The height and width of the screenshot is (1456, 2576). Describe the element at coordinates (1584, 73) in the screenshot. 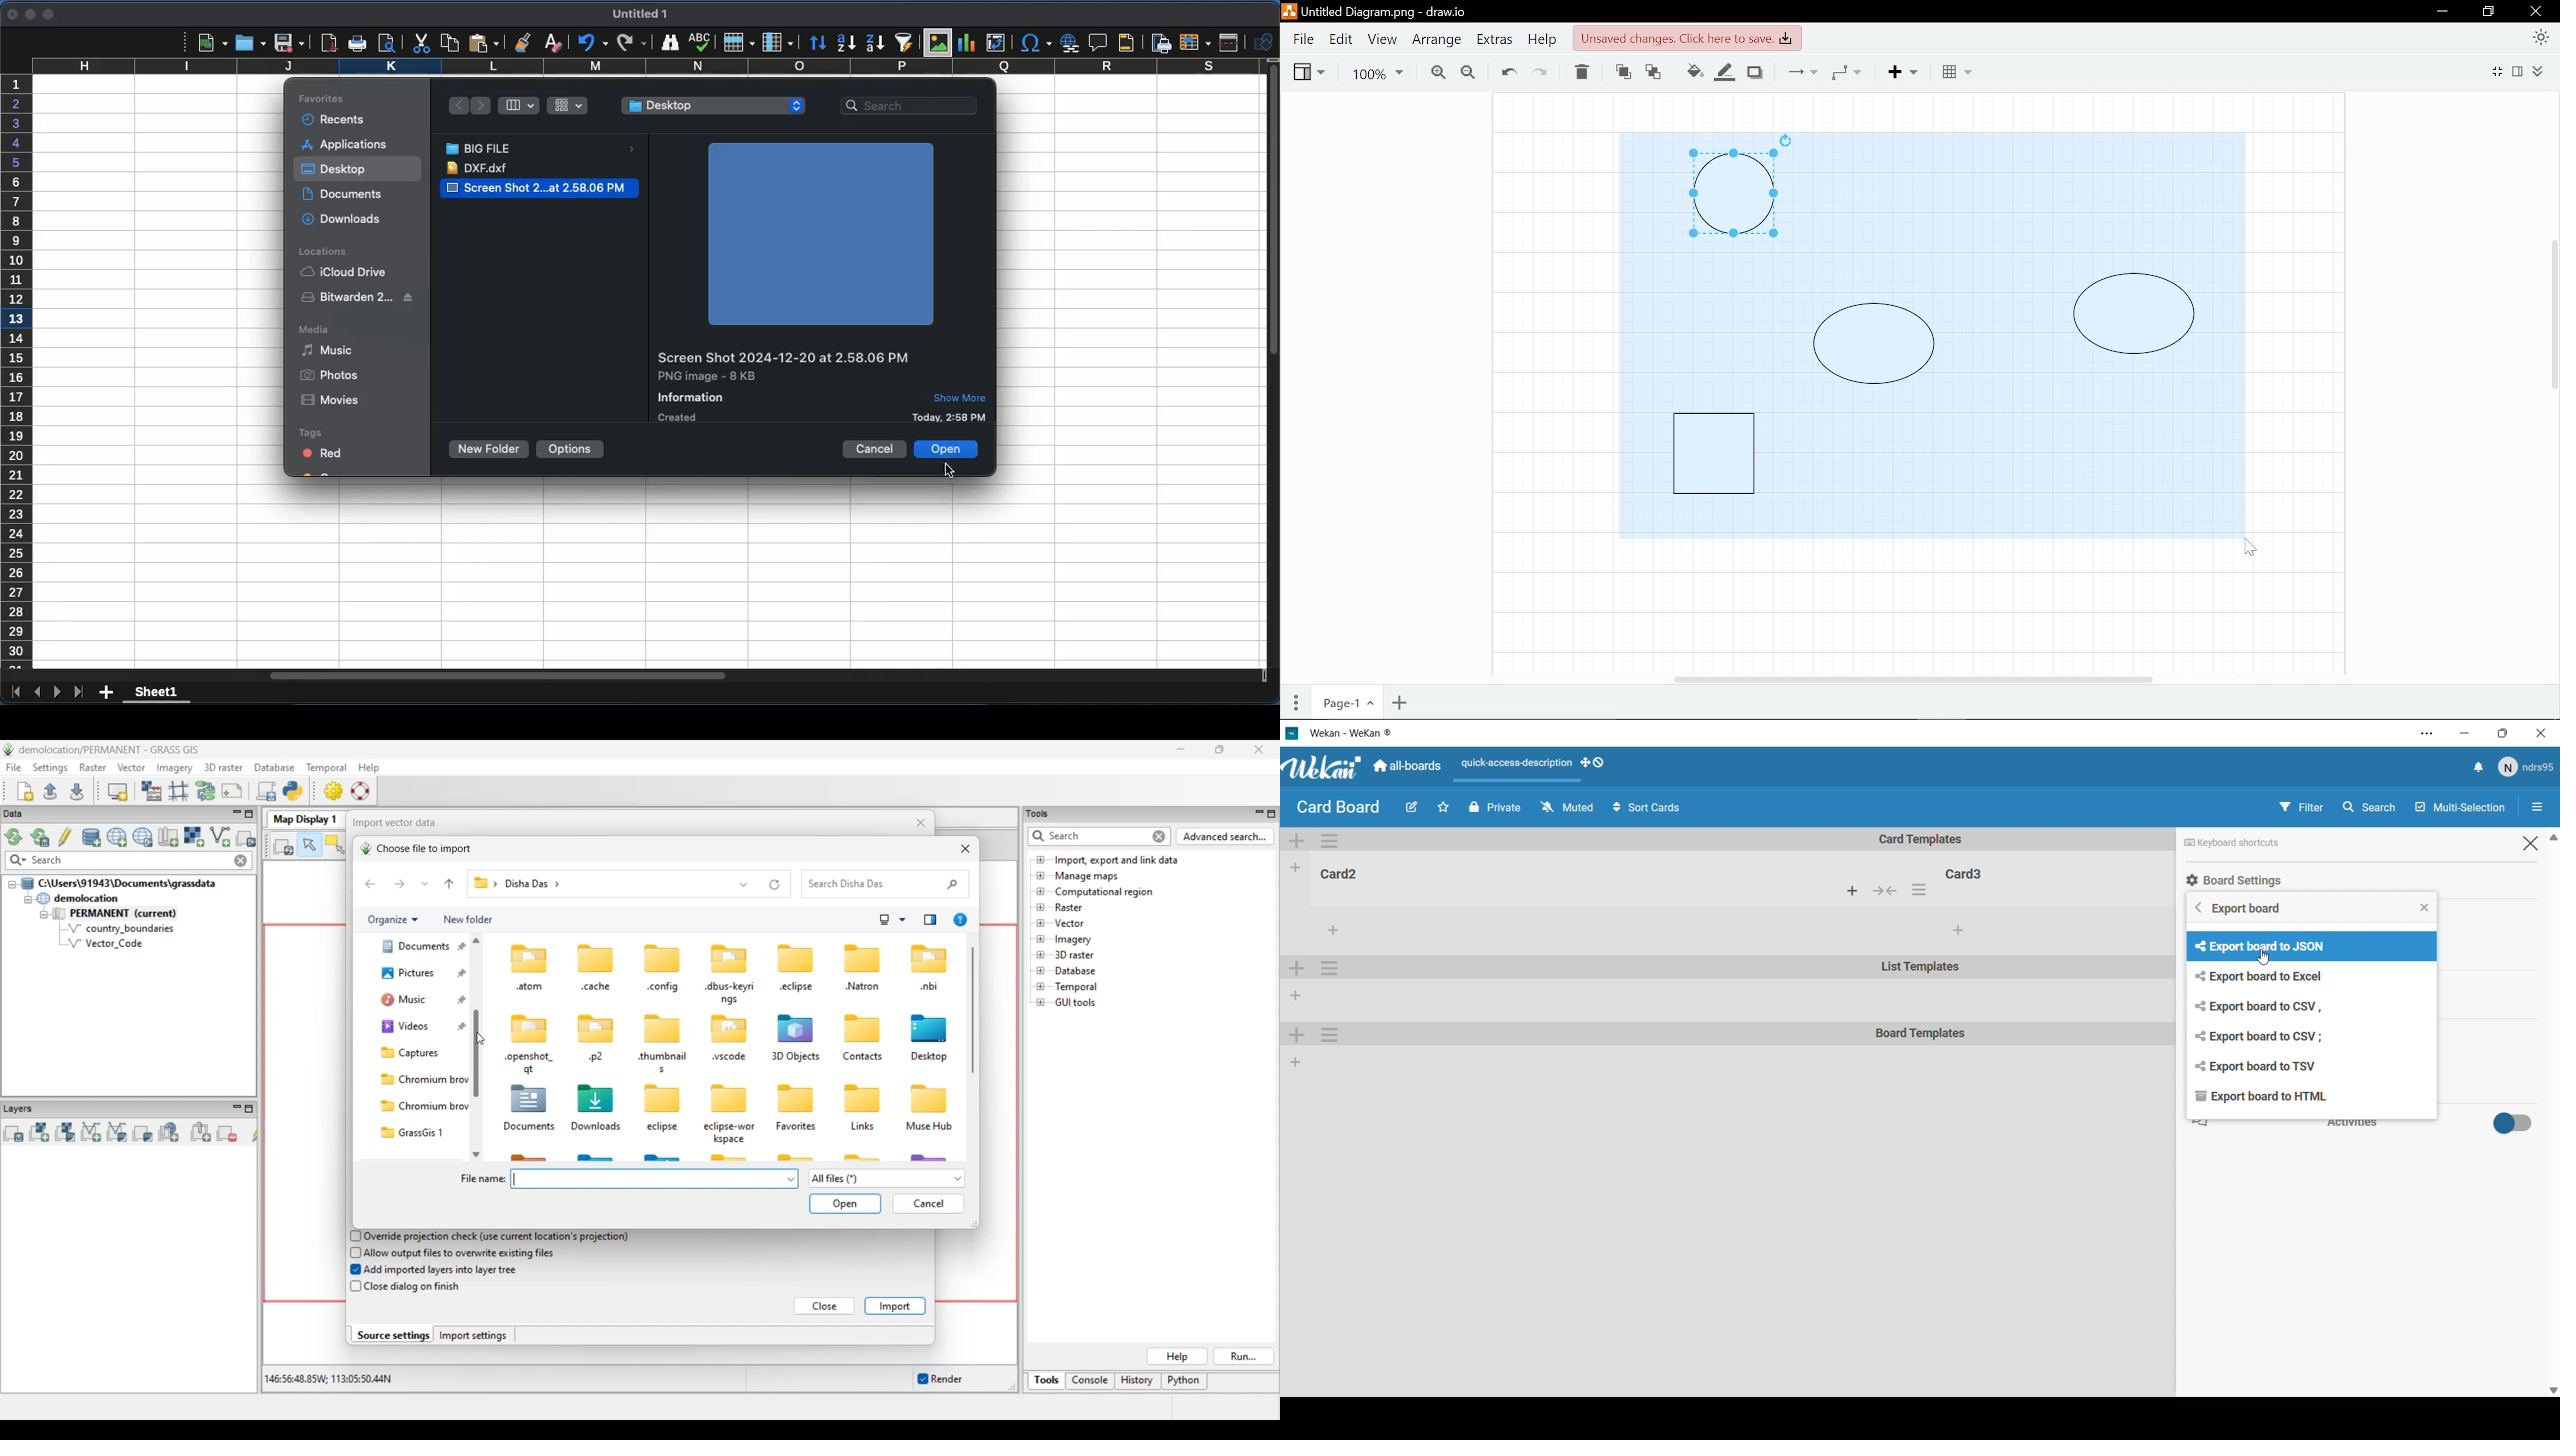

I see `Delete` at that location.